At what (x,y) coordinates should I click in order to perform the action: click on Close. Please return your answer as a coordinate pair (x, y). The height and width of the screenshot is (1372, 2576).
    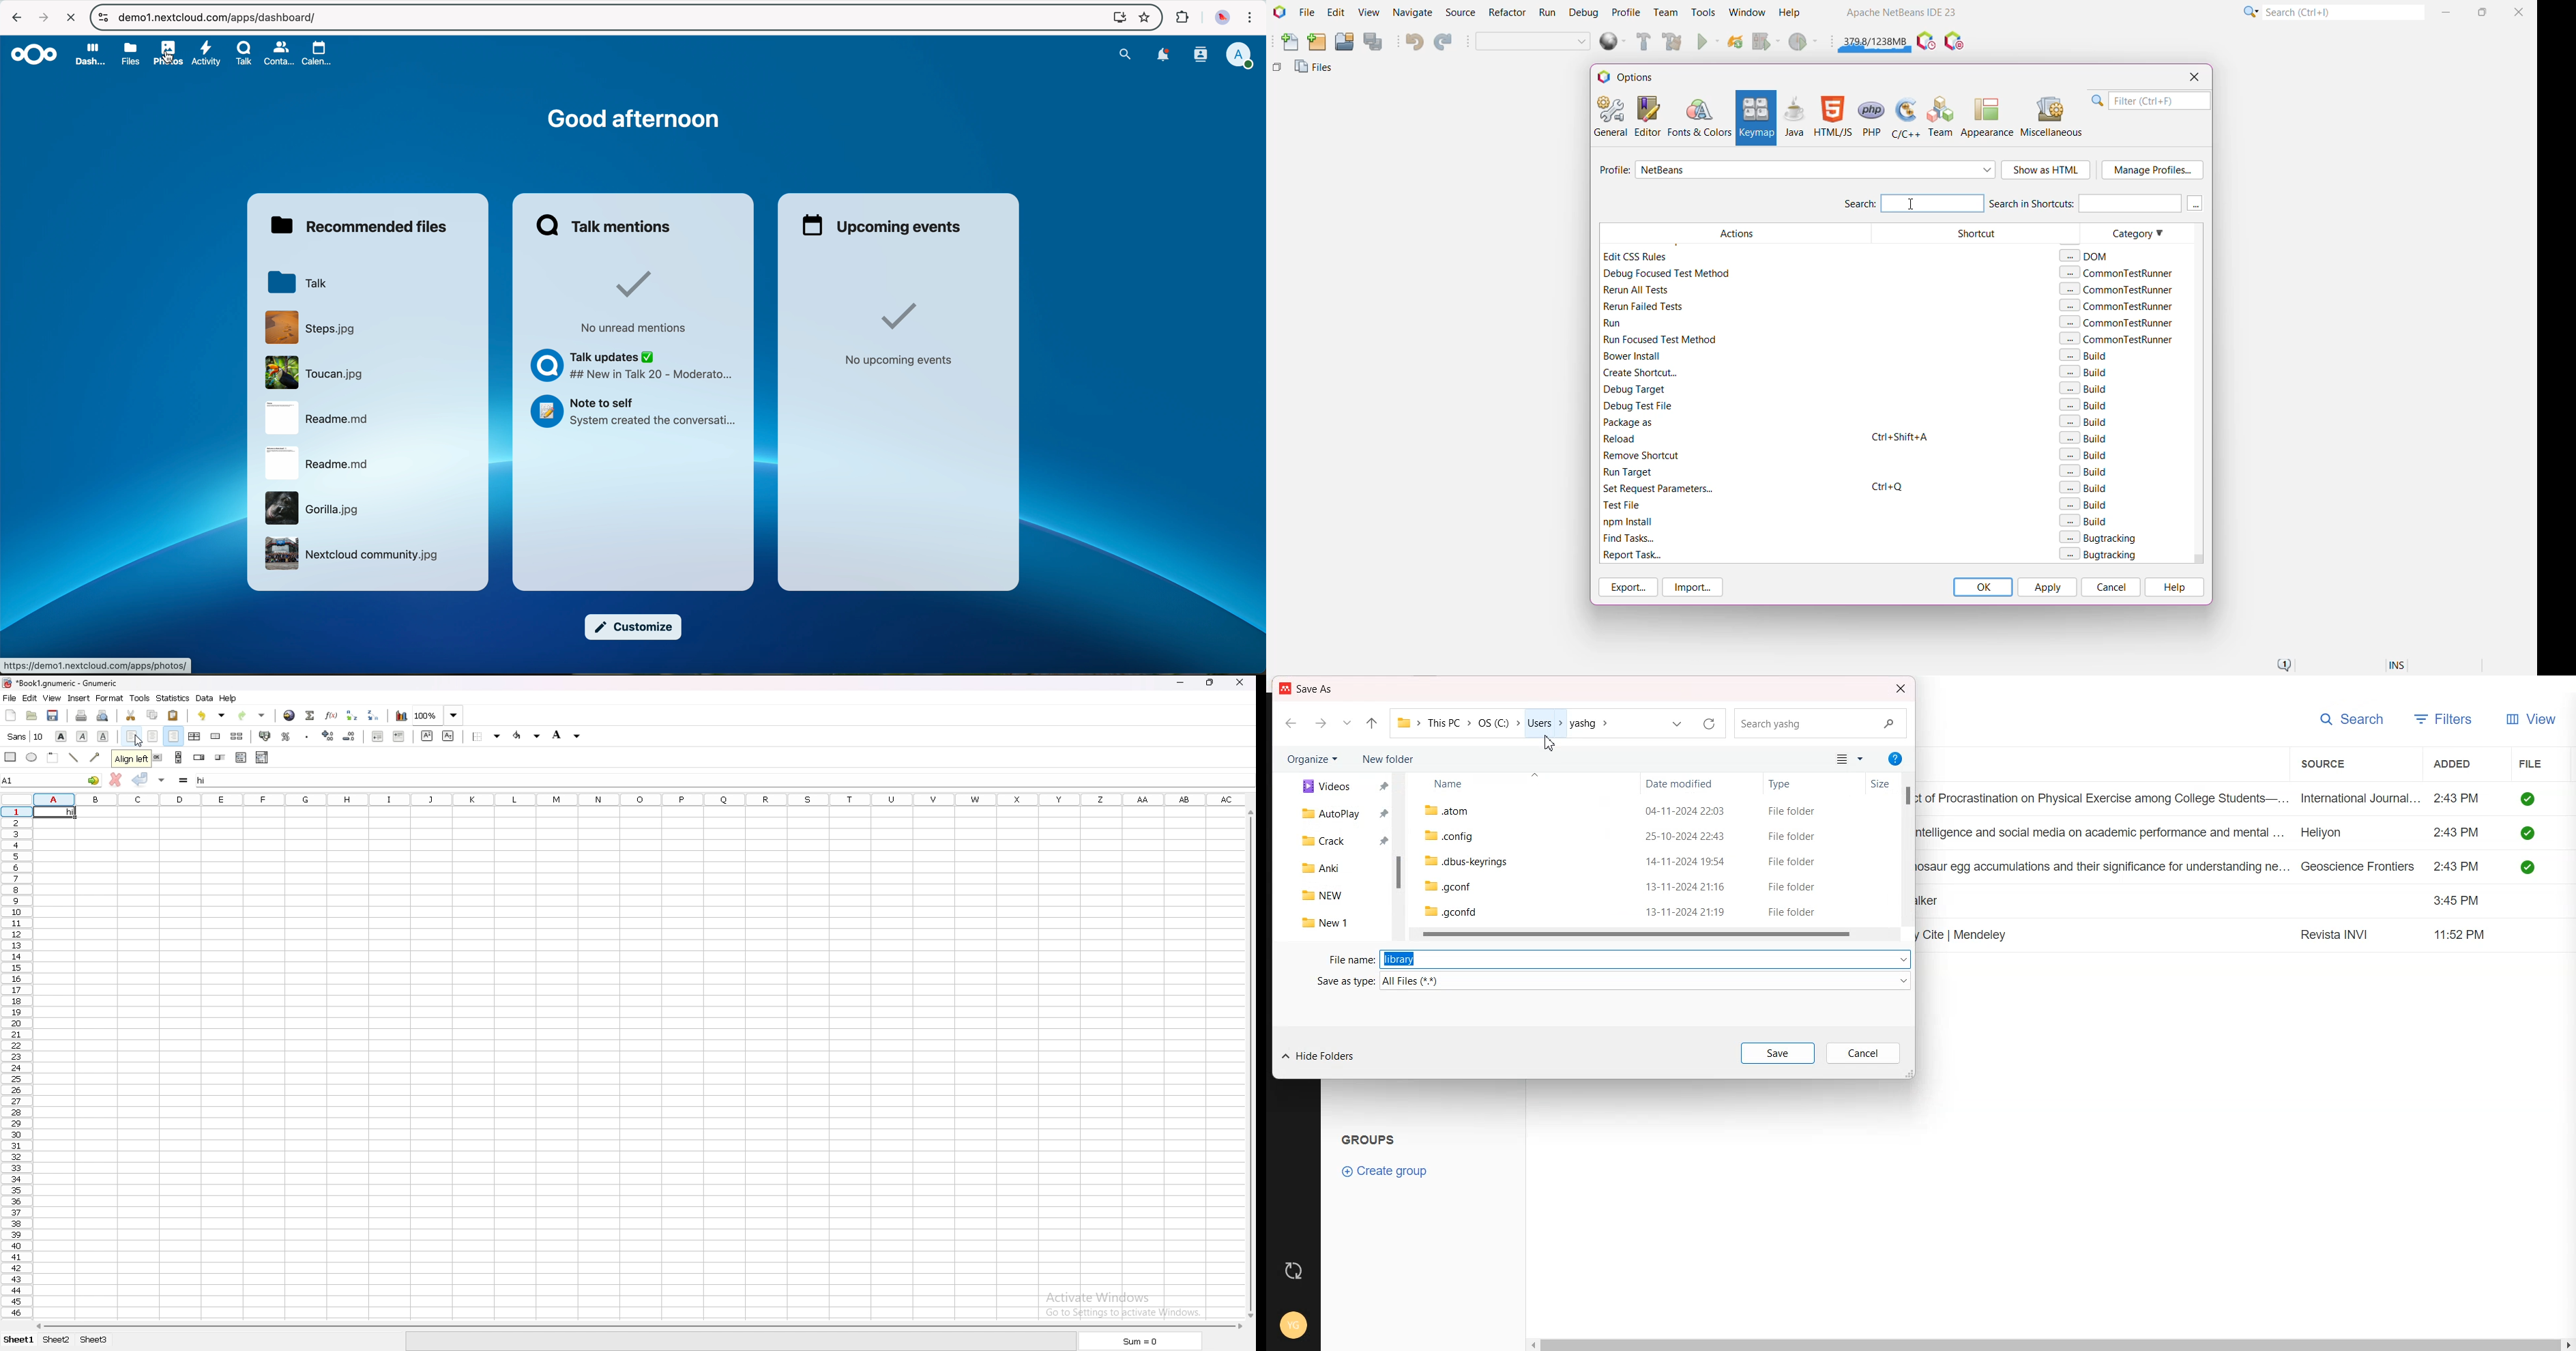
    Looking at the image, I should click on (1899, 688).